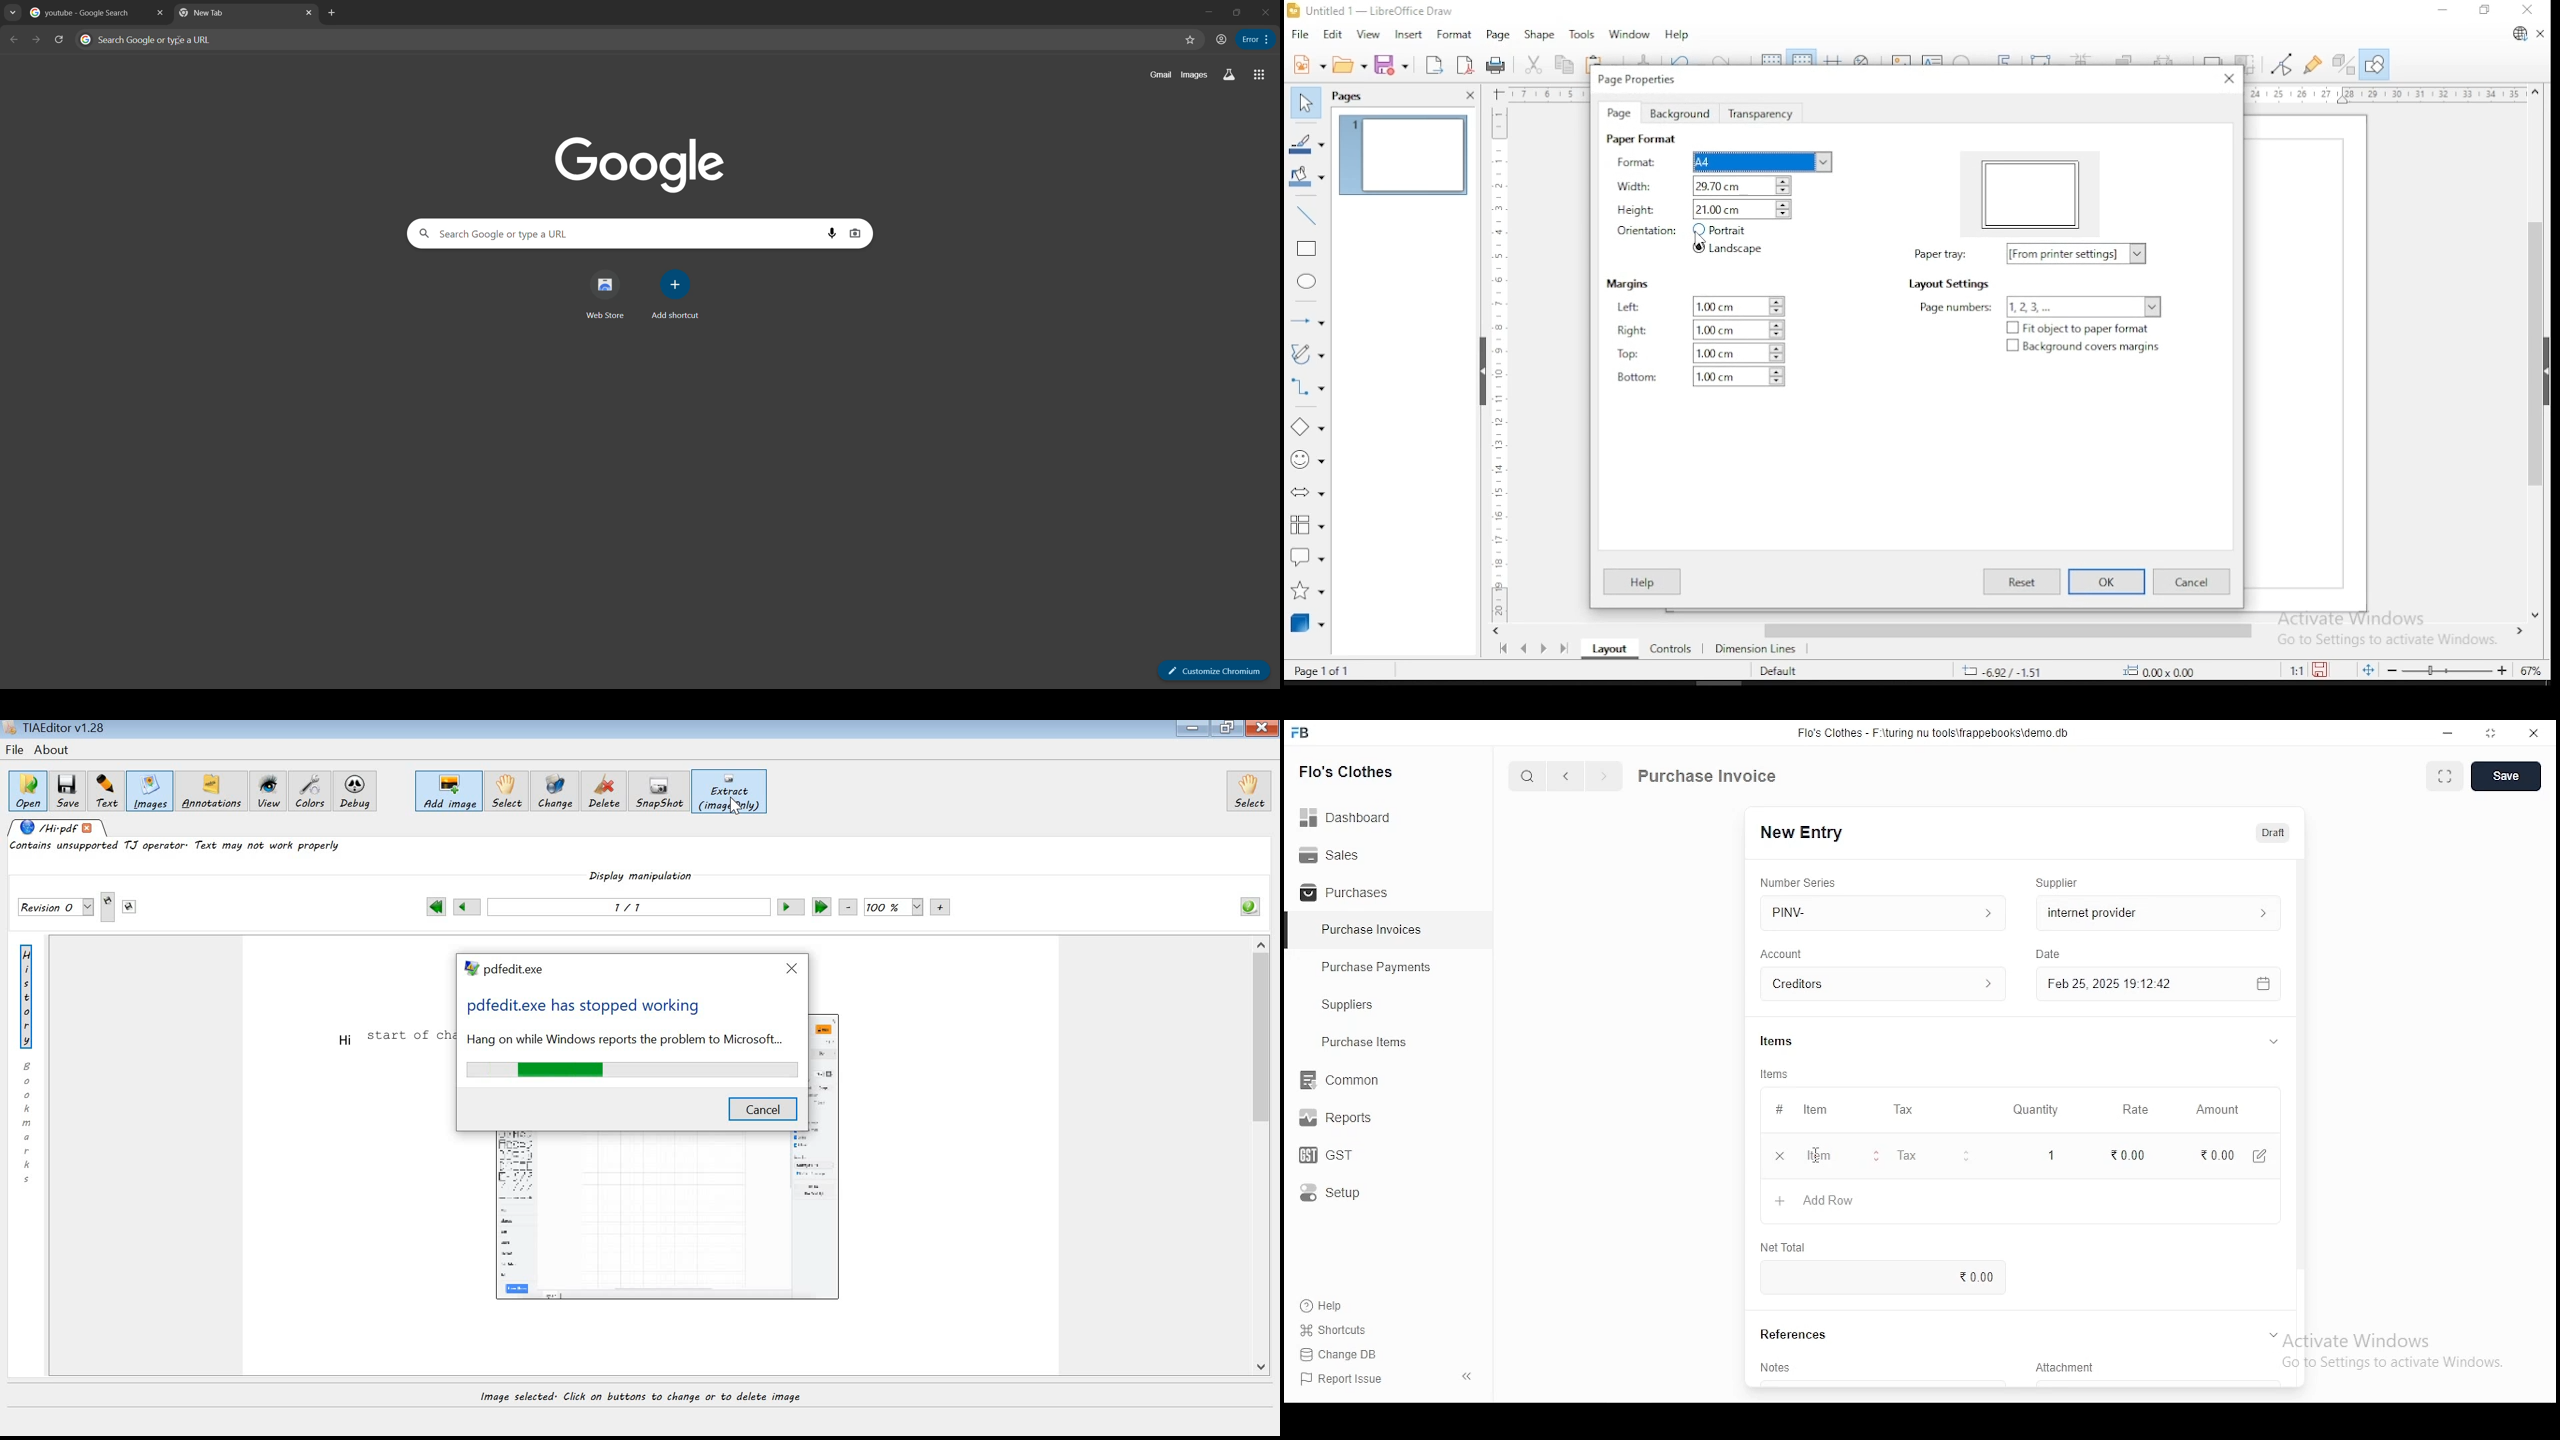  Describe the element at coordinates (1567, 777) in the screenshot. I see `previous` at that location.